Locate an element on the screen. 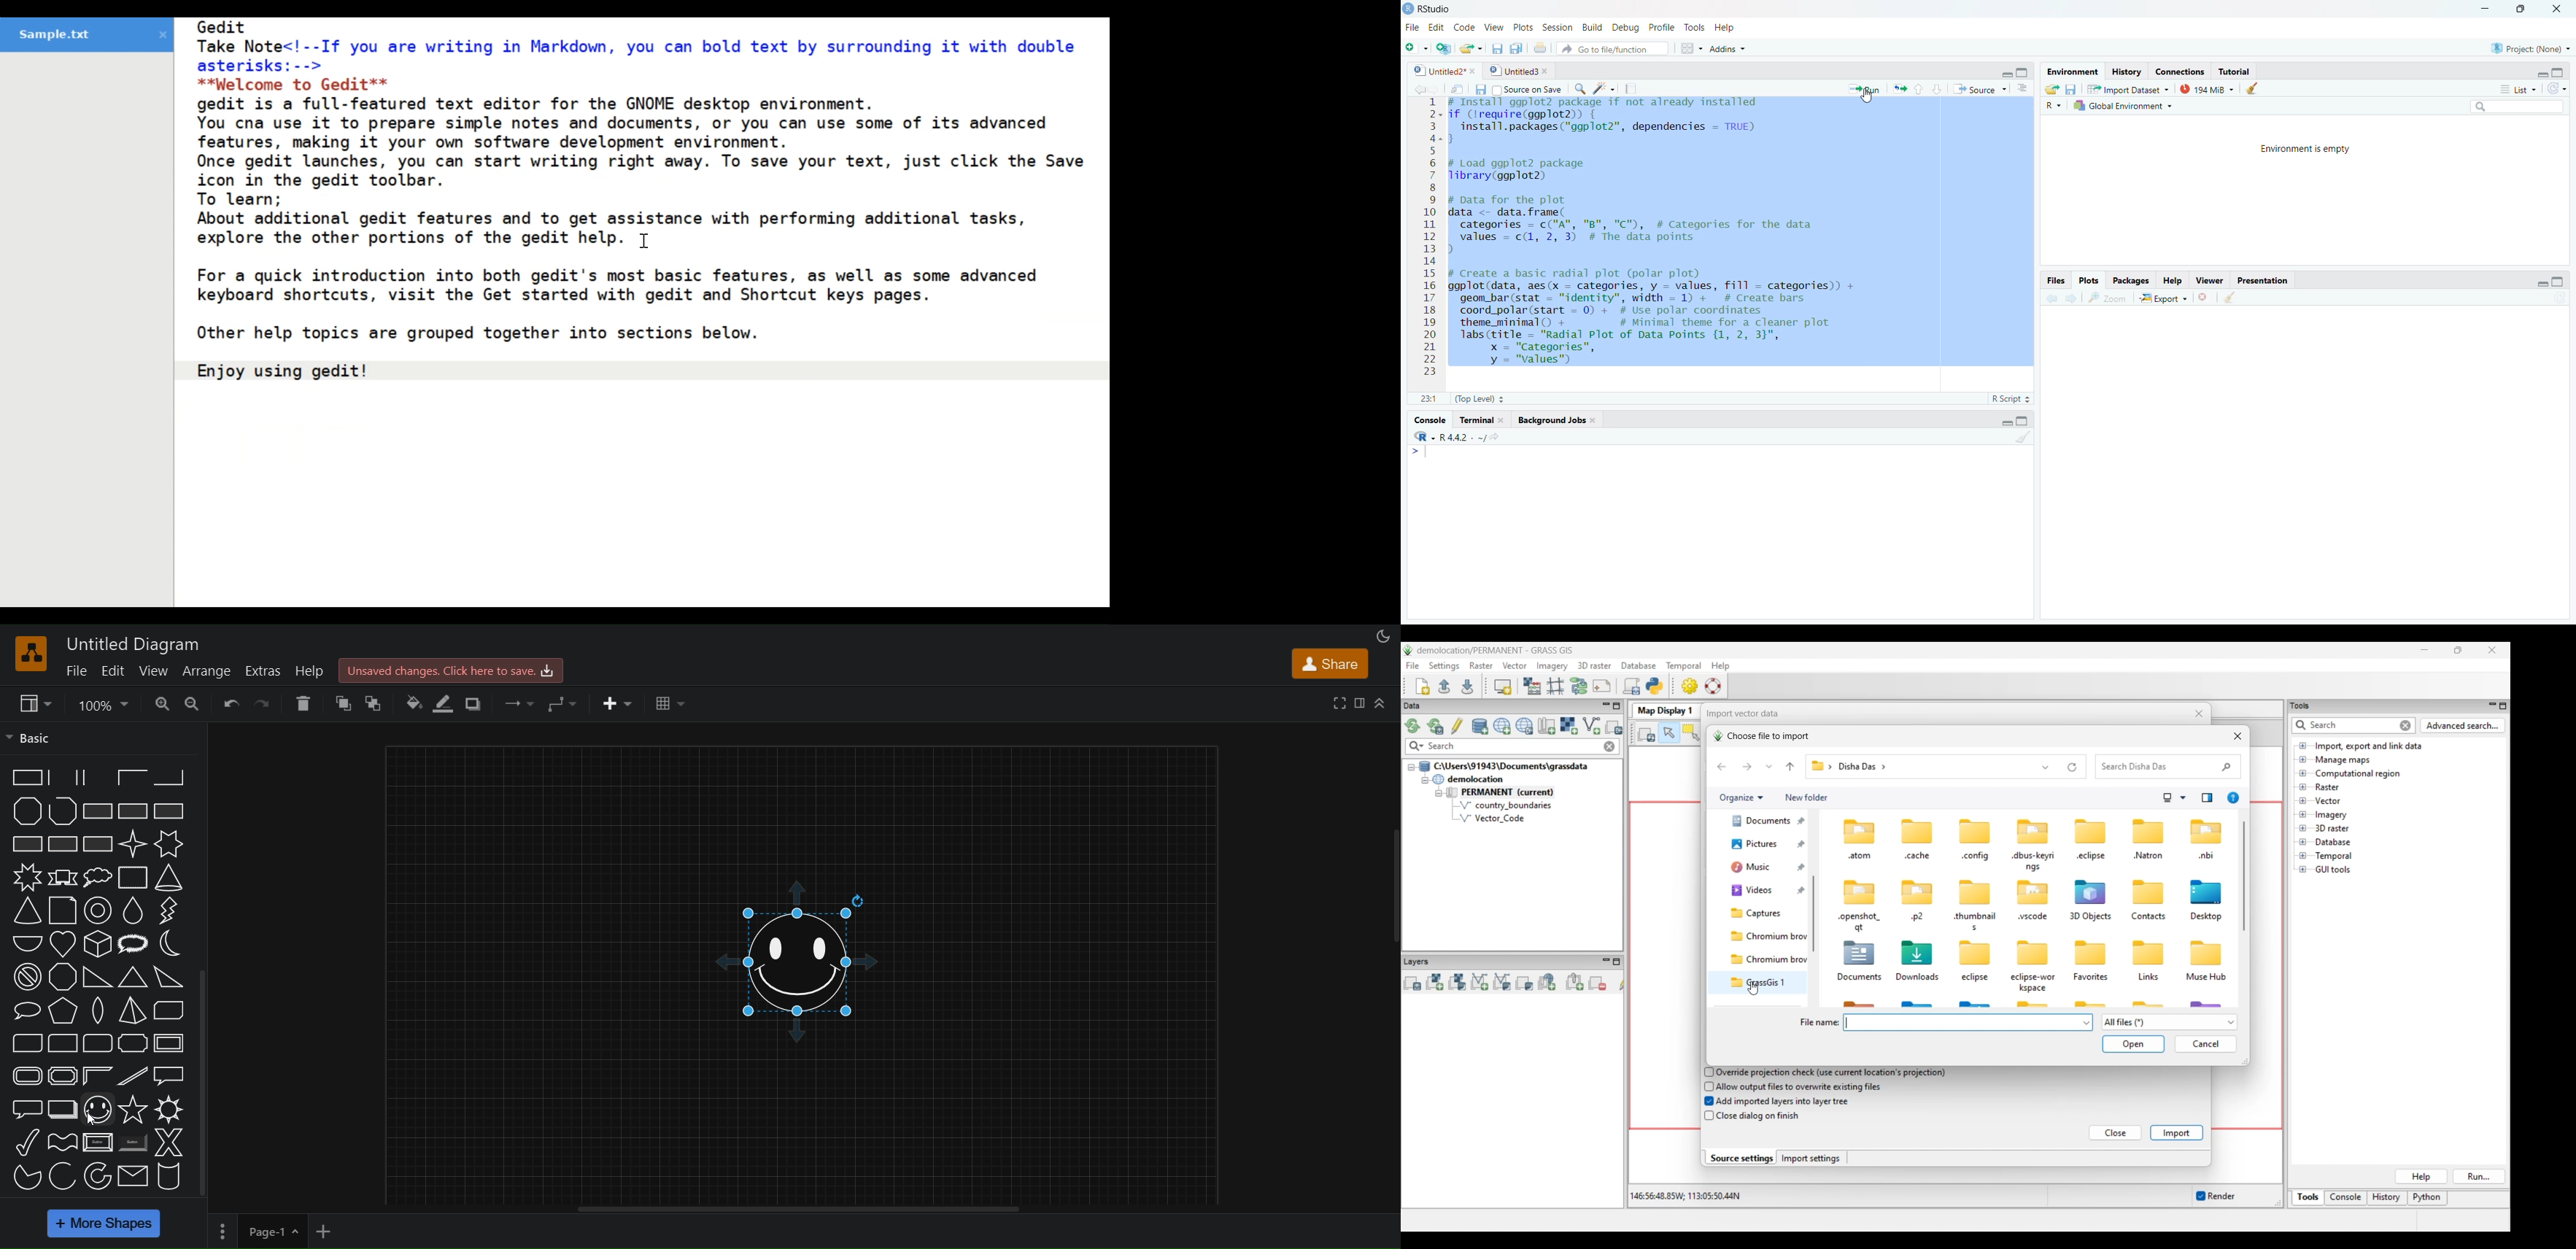 The height and width of the screenshot is (1260, 2576). Cleaner is located at coordinates (2023, 438).